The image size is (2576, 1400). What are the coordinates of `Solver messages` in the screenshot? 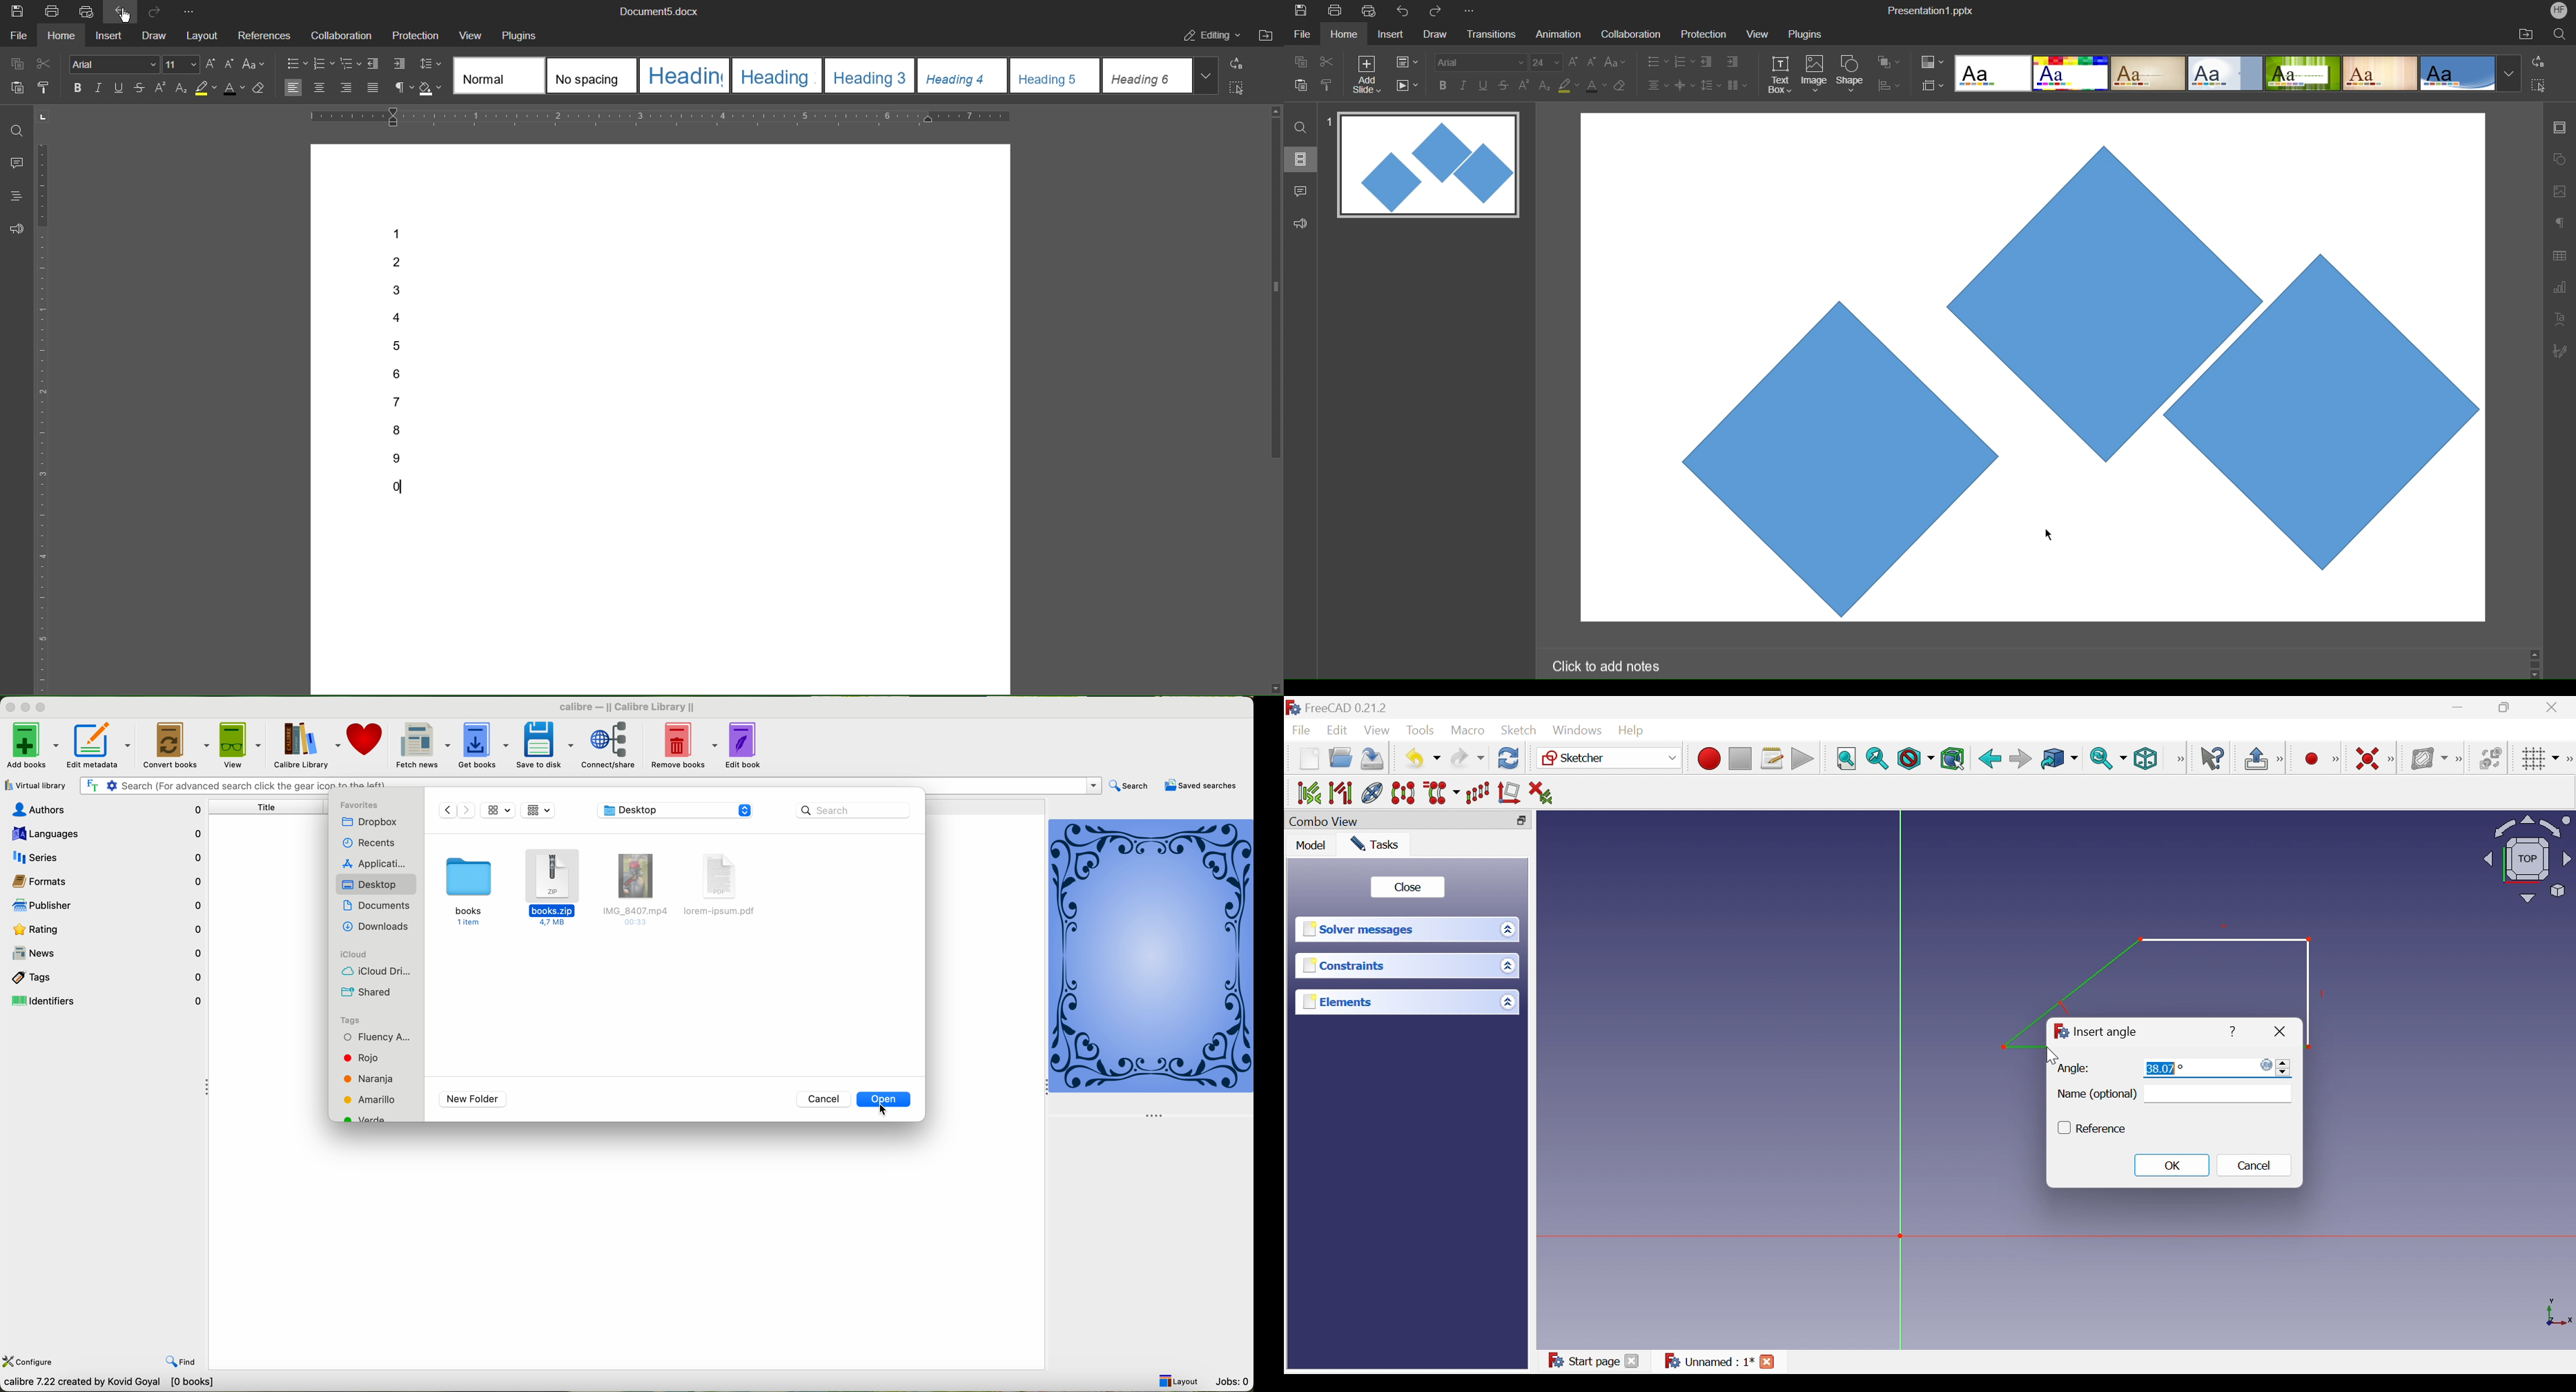 It's located at (1362, 930).